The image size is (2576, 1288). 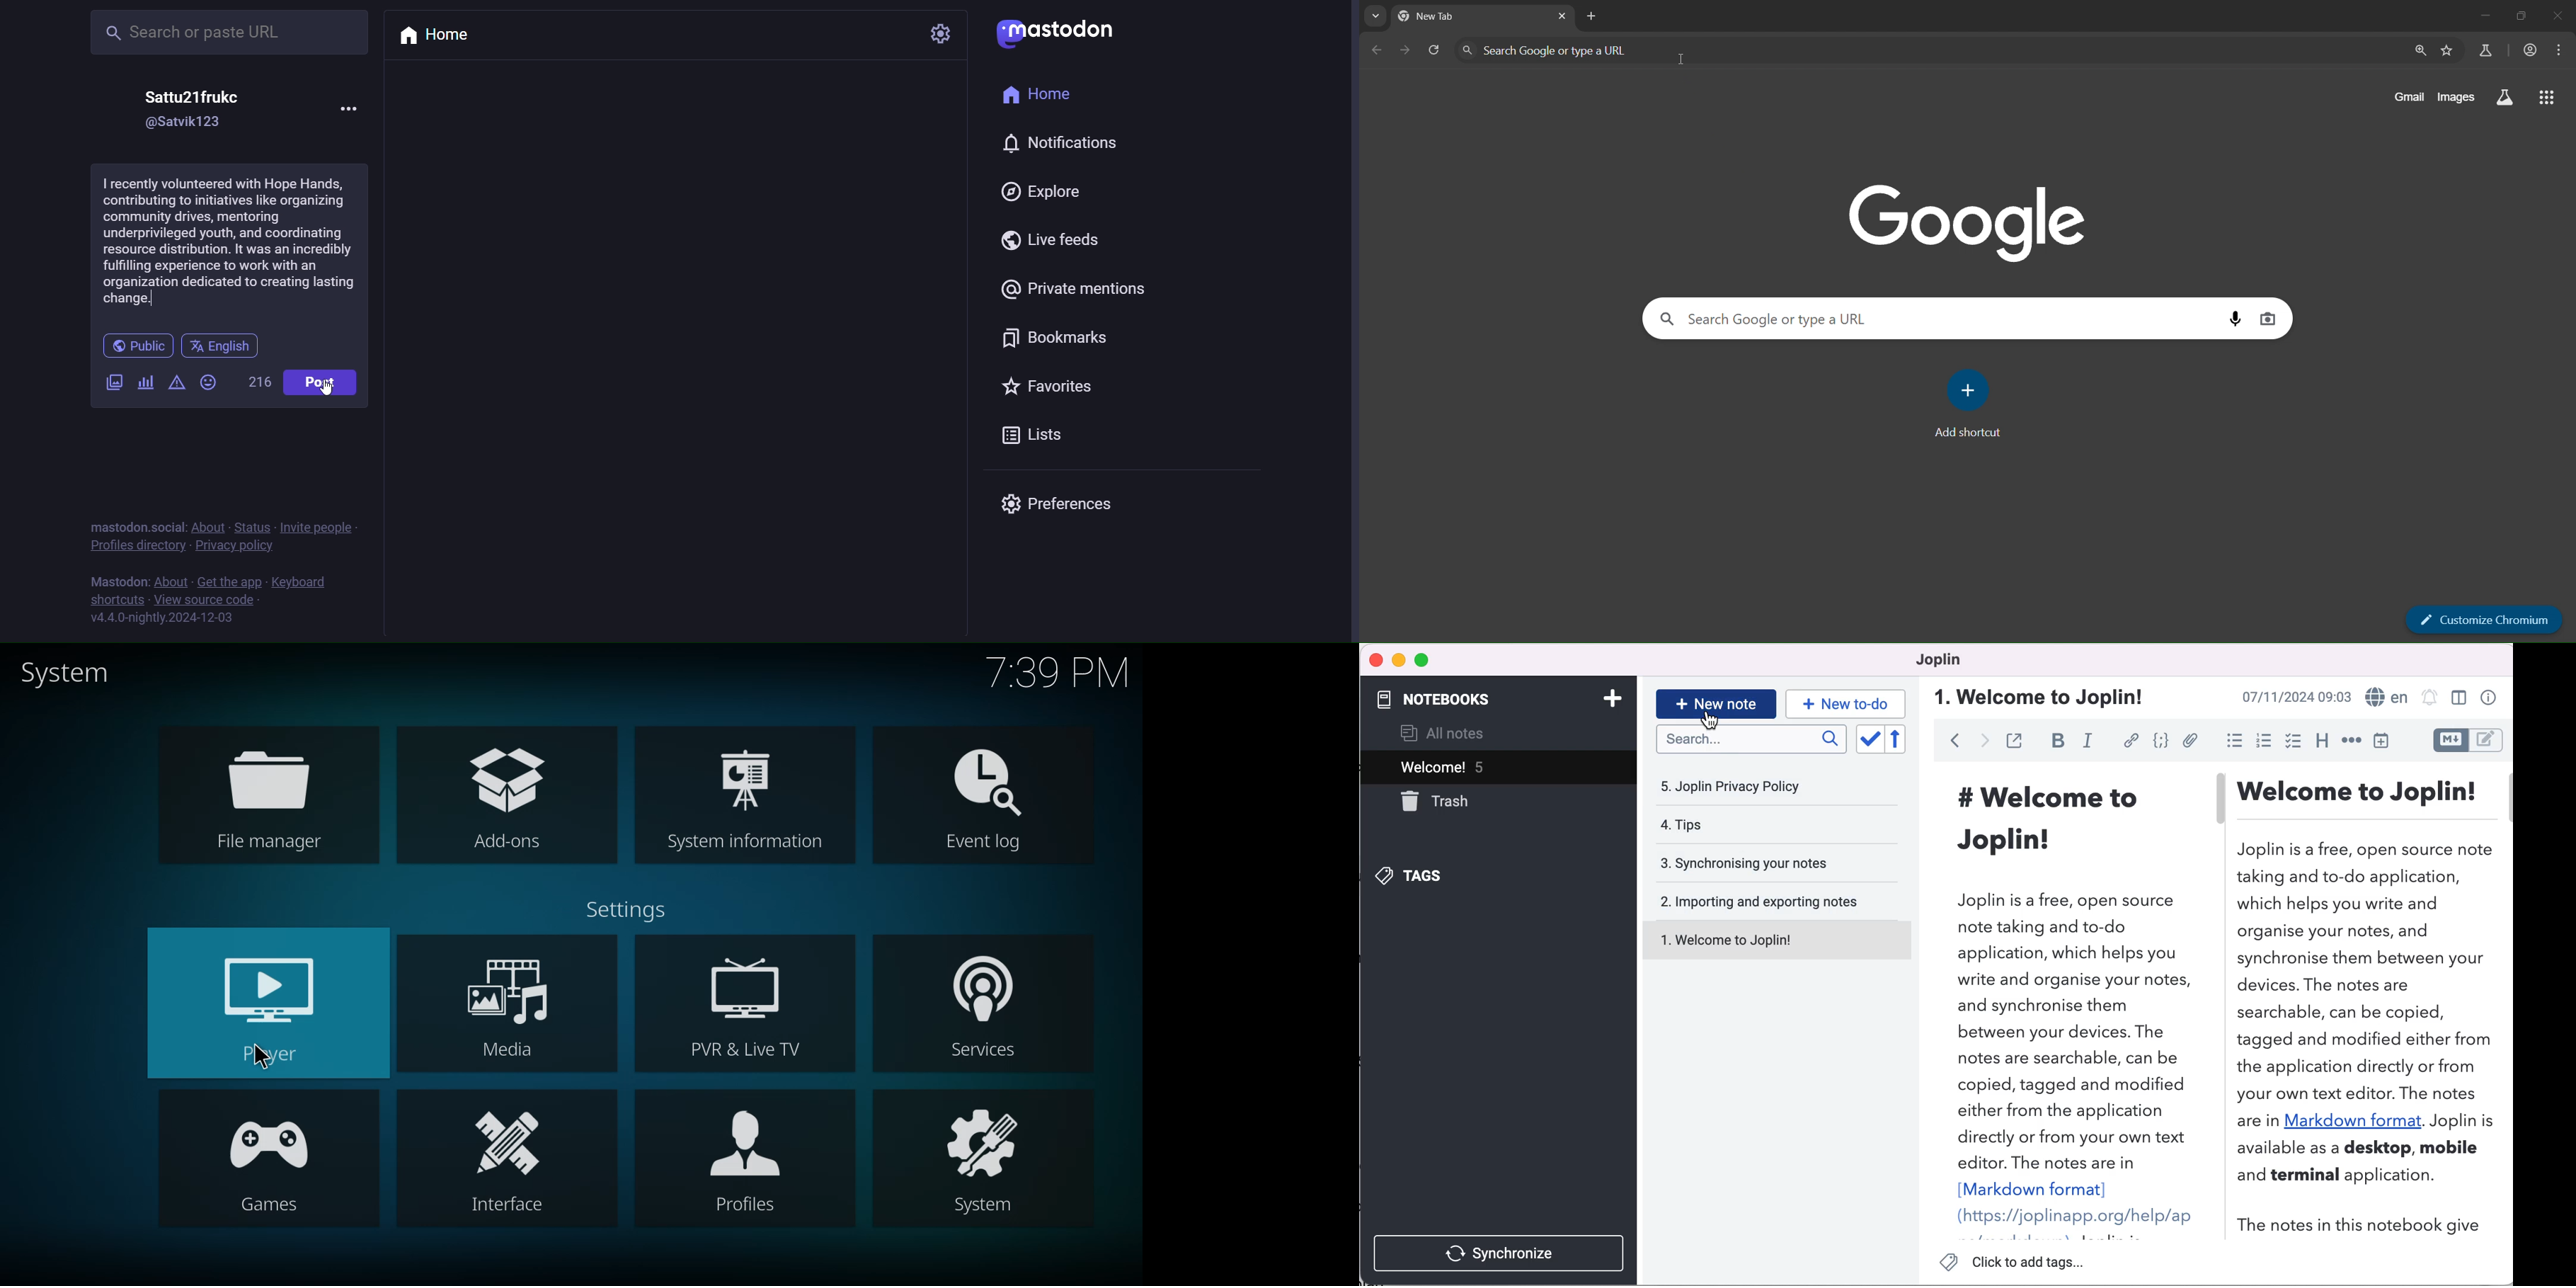 What do you see at coordinates (2128, 740) in the screenshot?
I see `hyperlink` at bounding box center [2128, 740].